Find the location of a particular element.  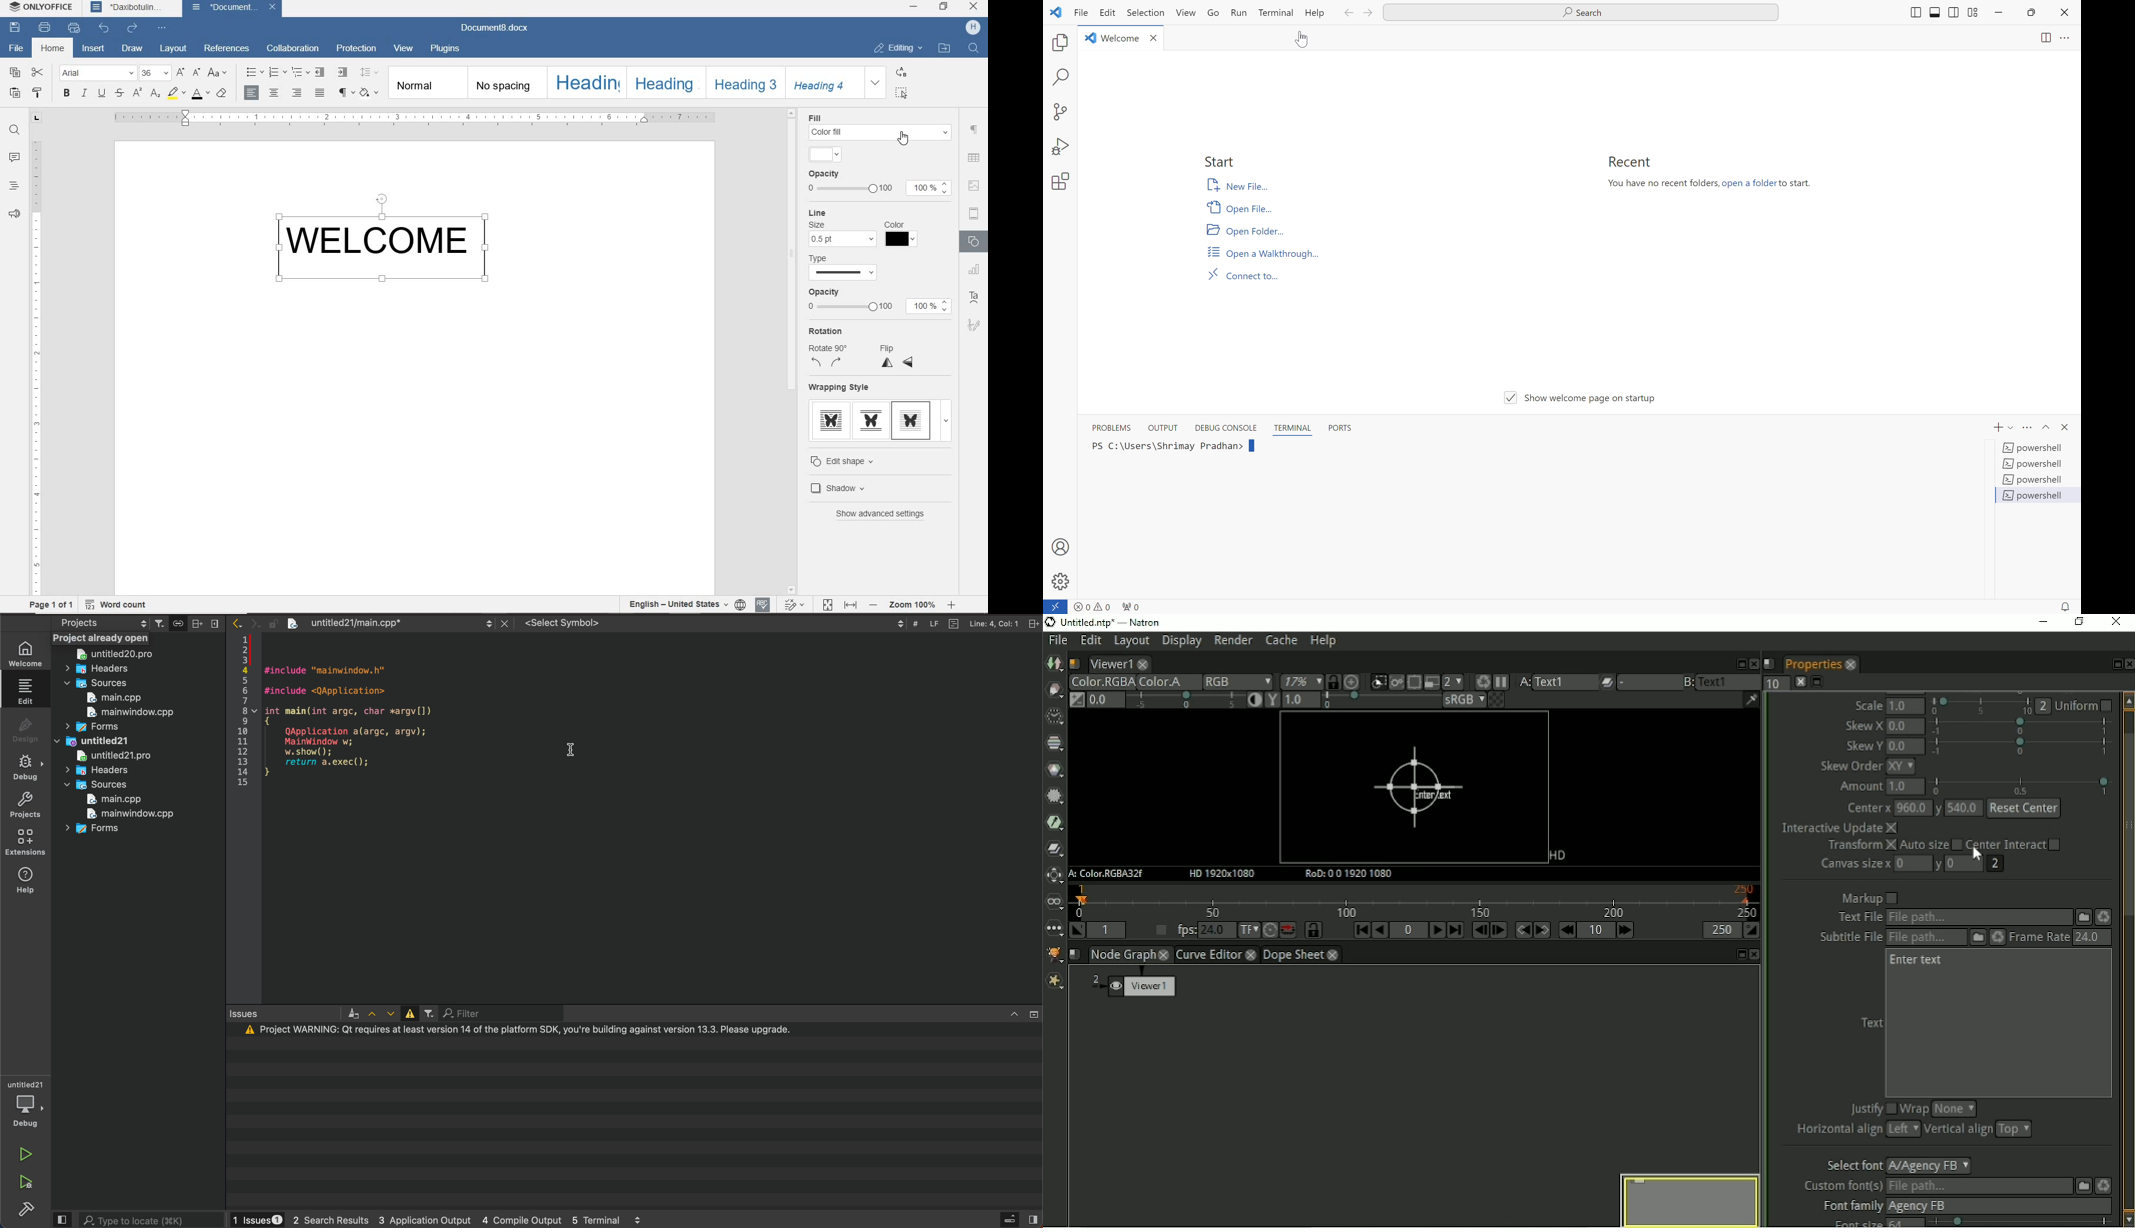

selection bar is located at coordinates (2023, 1222).